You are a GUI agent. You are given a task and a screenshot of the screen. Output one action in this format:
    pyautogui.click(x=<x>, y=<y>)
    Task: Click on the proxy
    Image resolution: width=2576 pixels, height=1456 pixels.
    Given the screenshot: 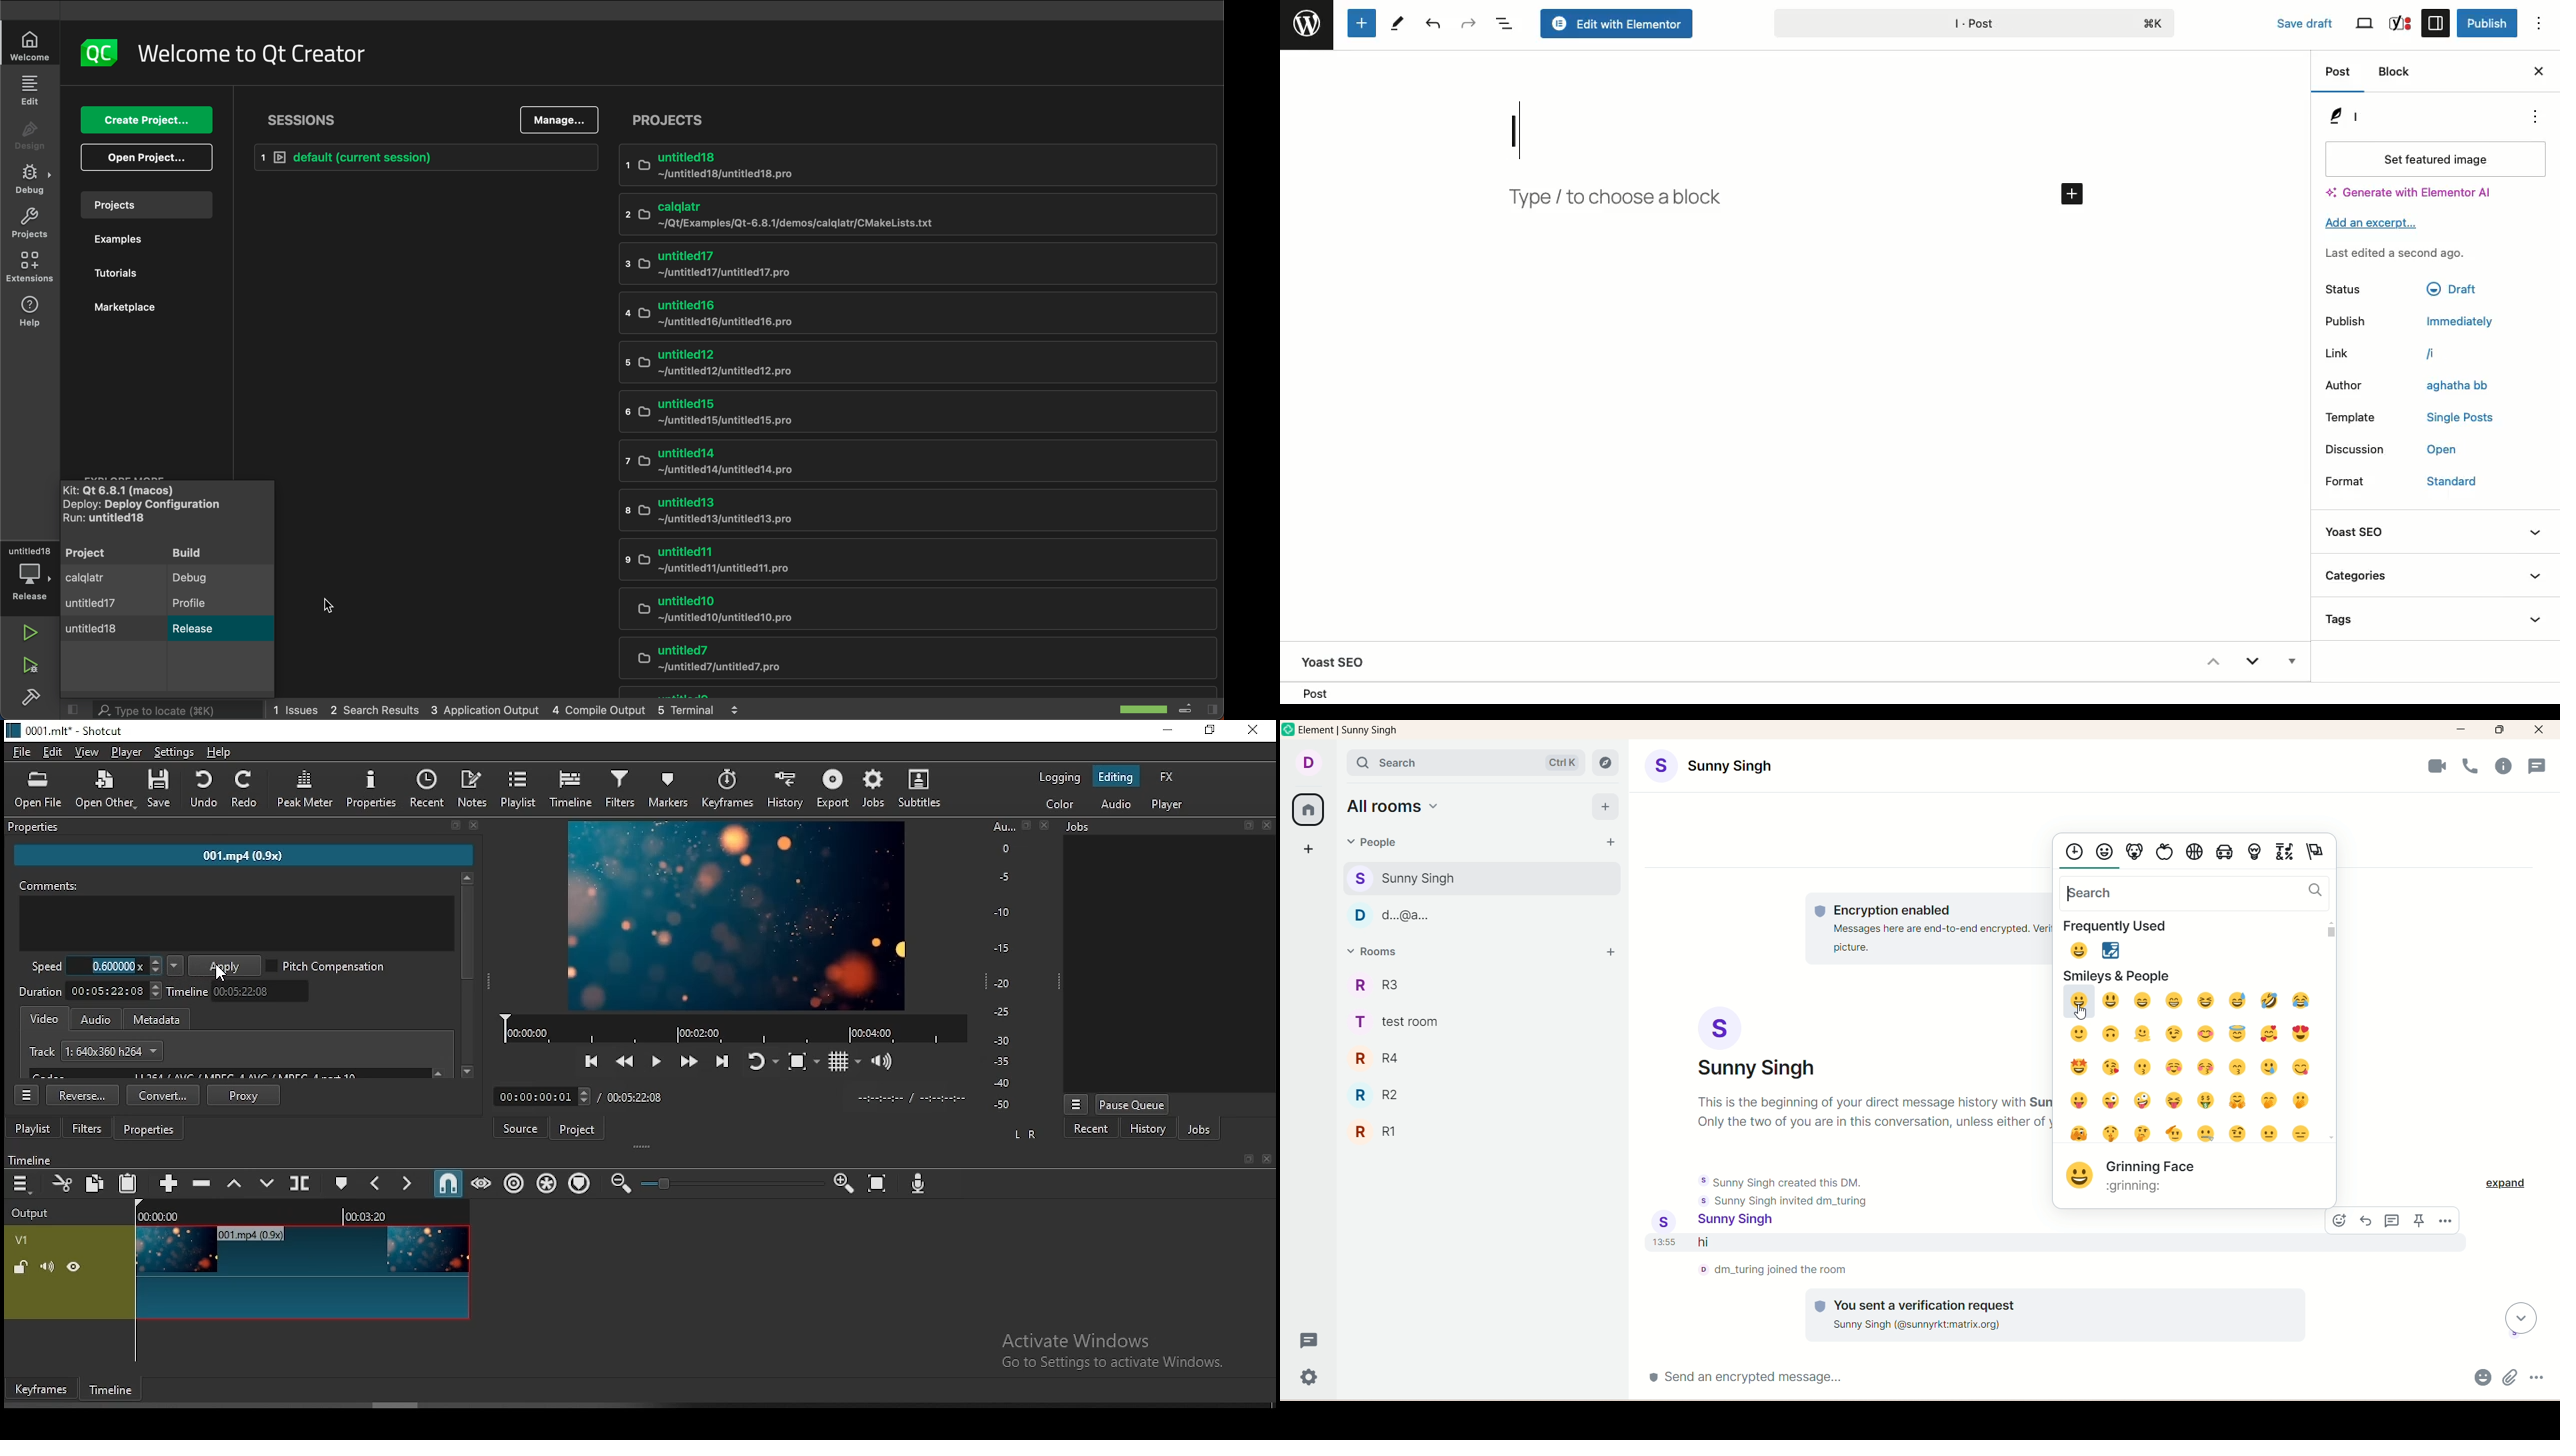 What is the action you would take?
    pyautogui.click(x=242, y=1095)
    